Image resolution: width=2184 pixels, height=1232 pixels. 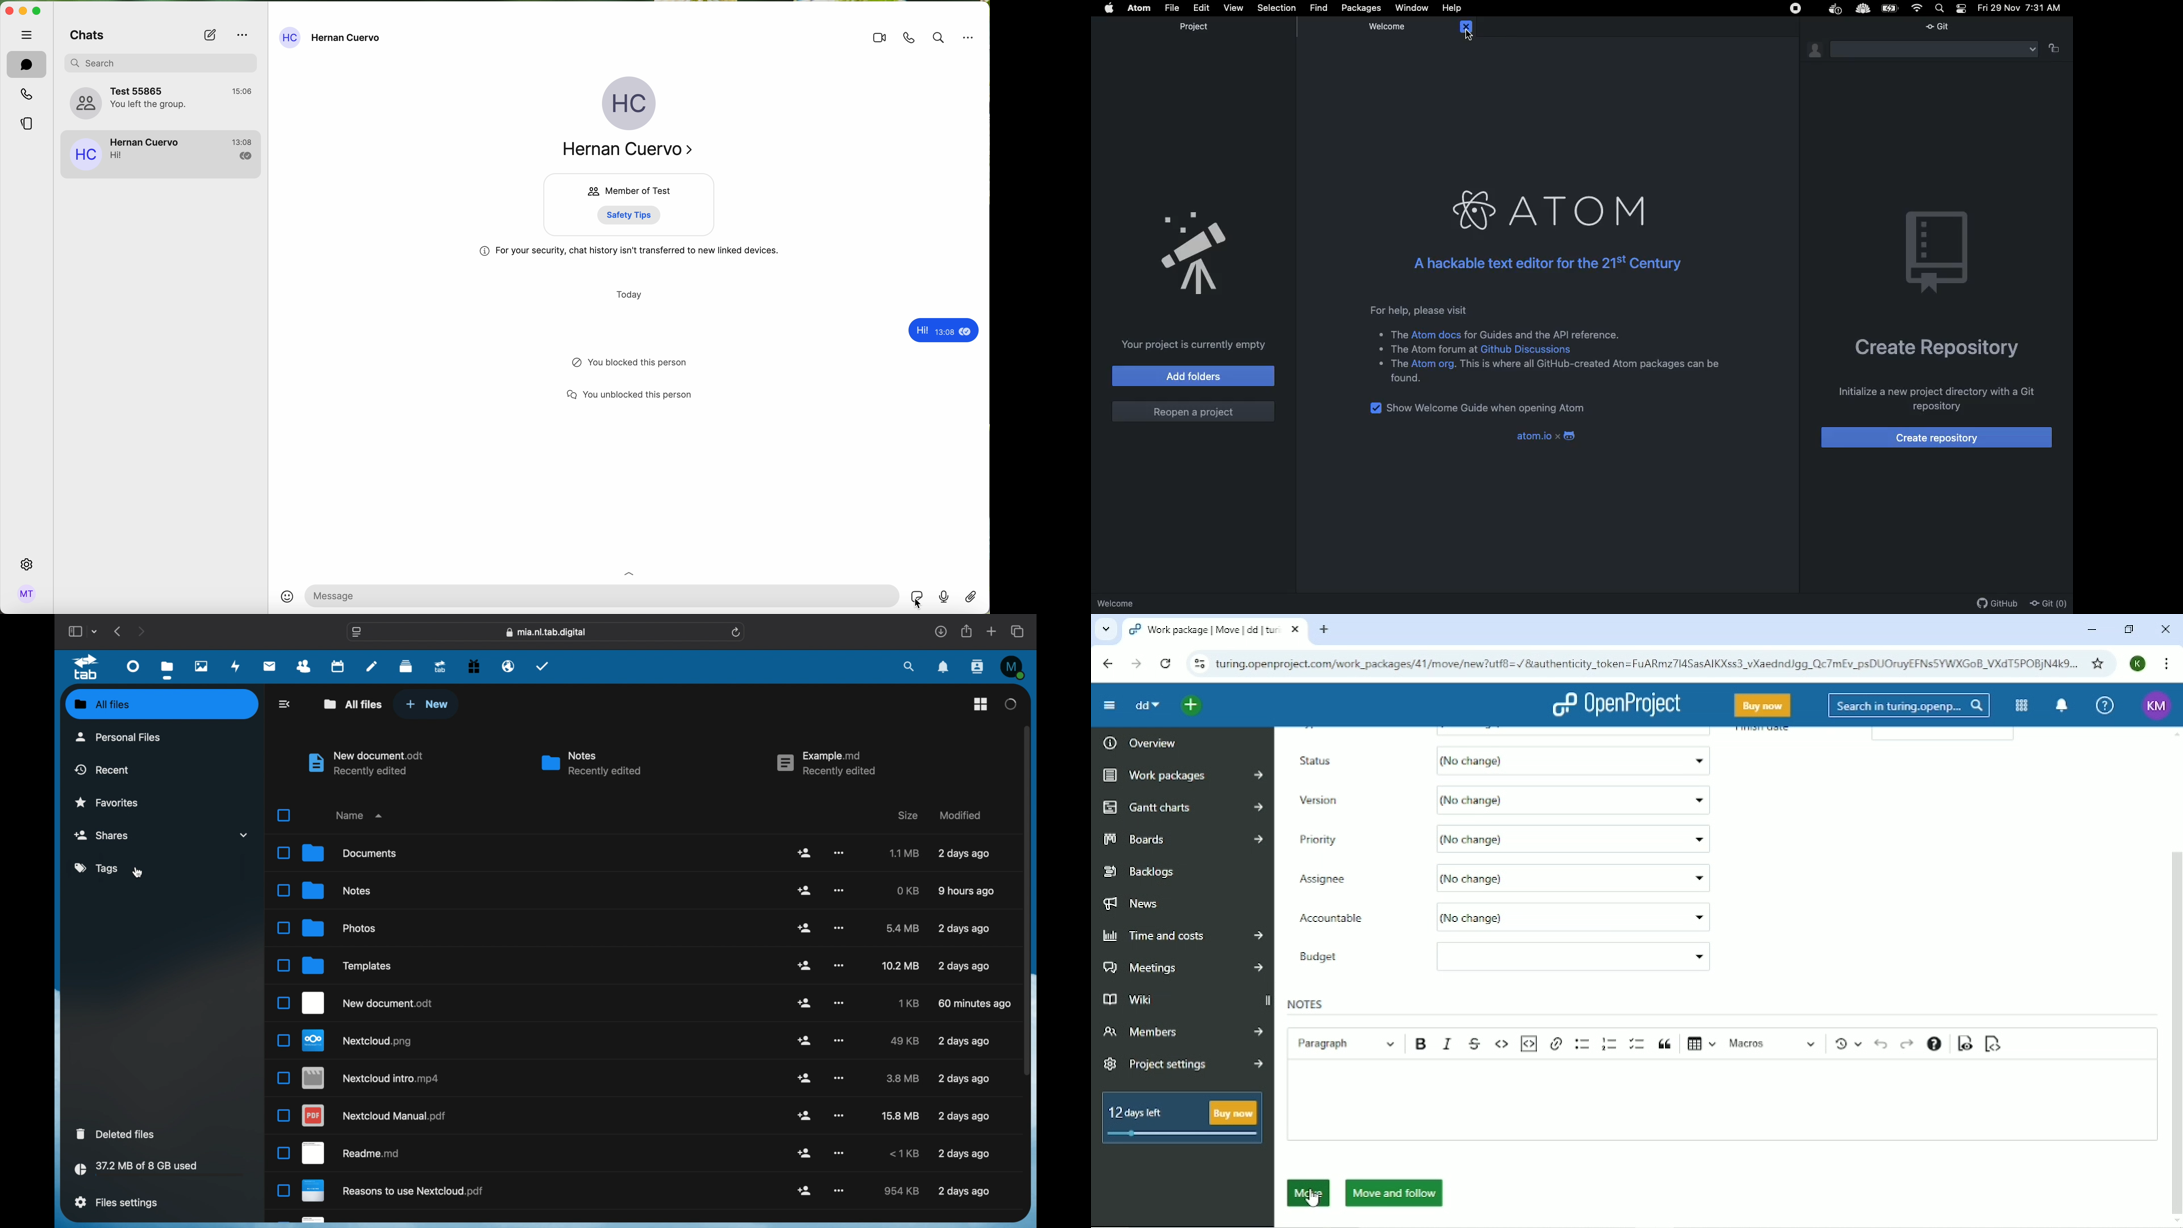 What do you see at coordinates (242, 34) in the screenshot?
I see `options` at bounding box center [242, 34].